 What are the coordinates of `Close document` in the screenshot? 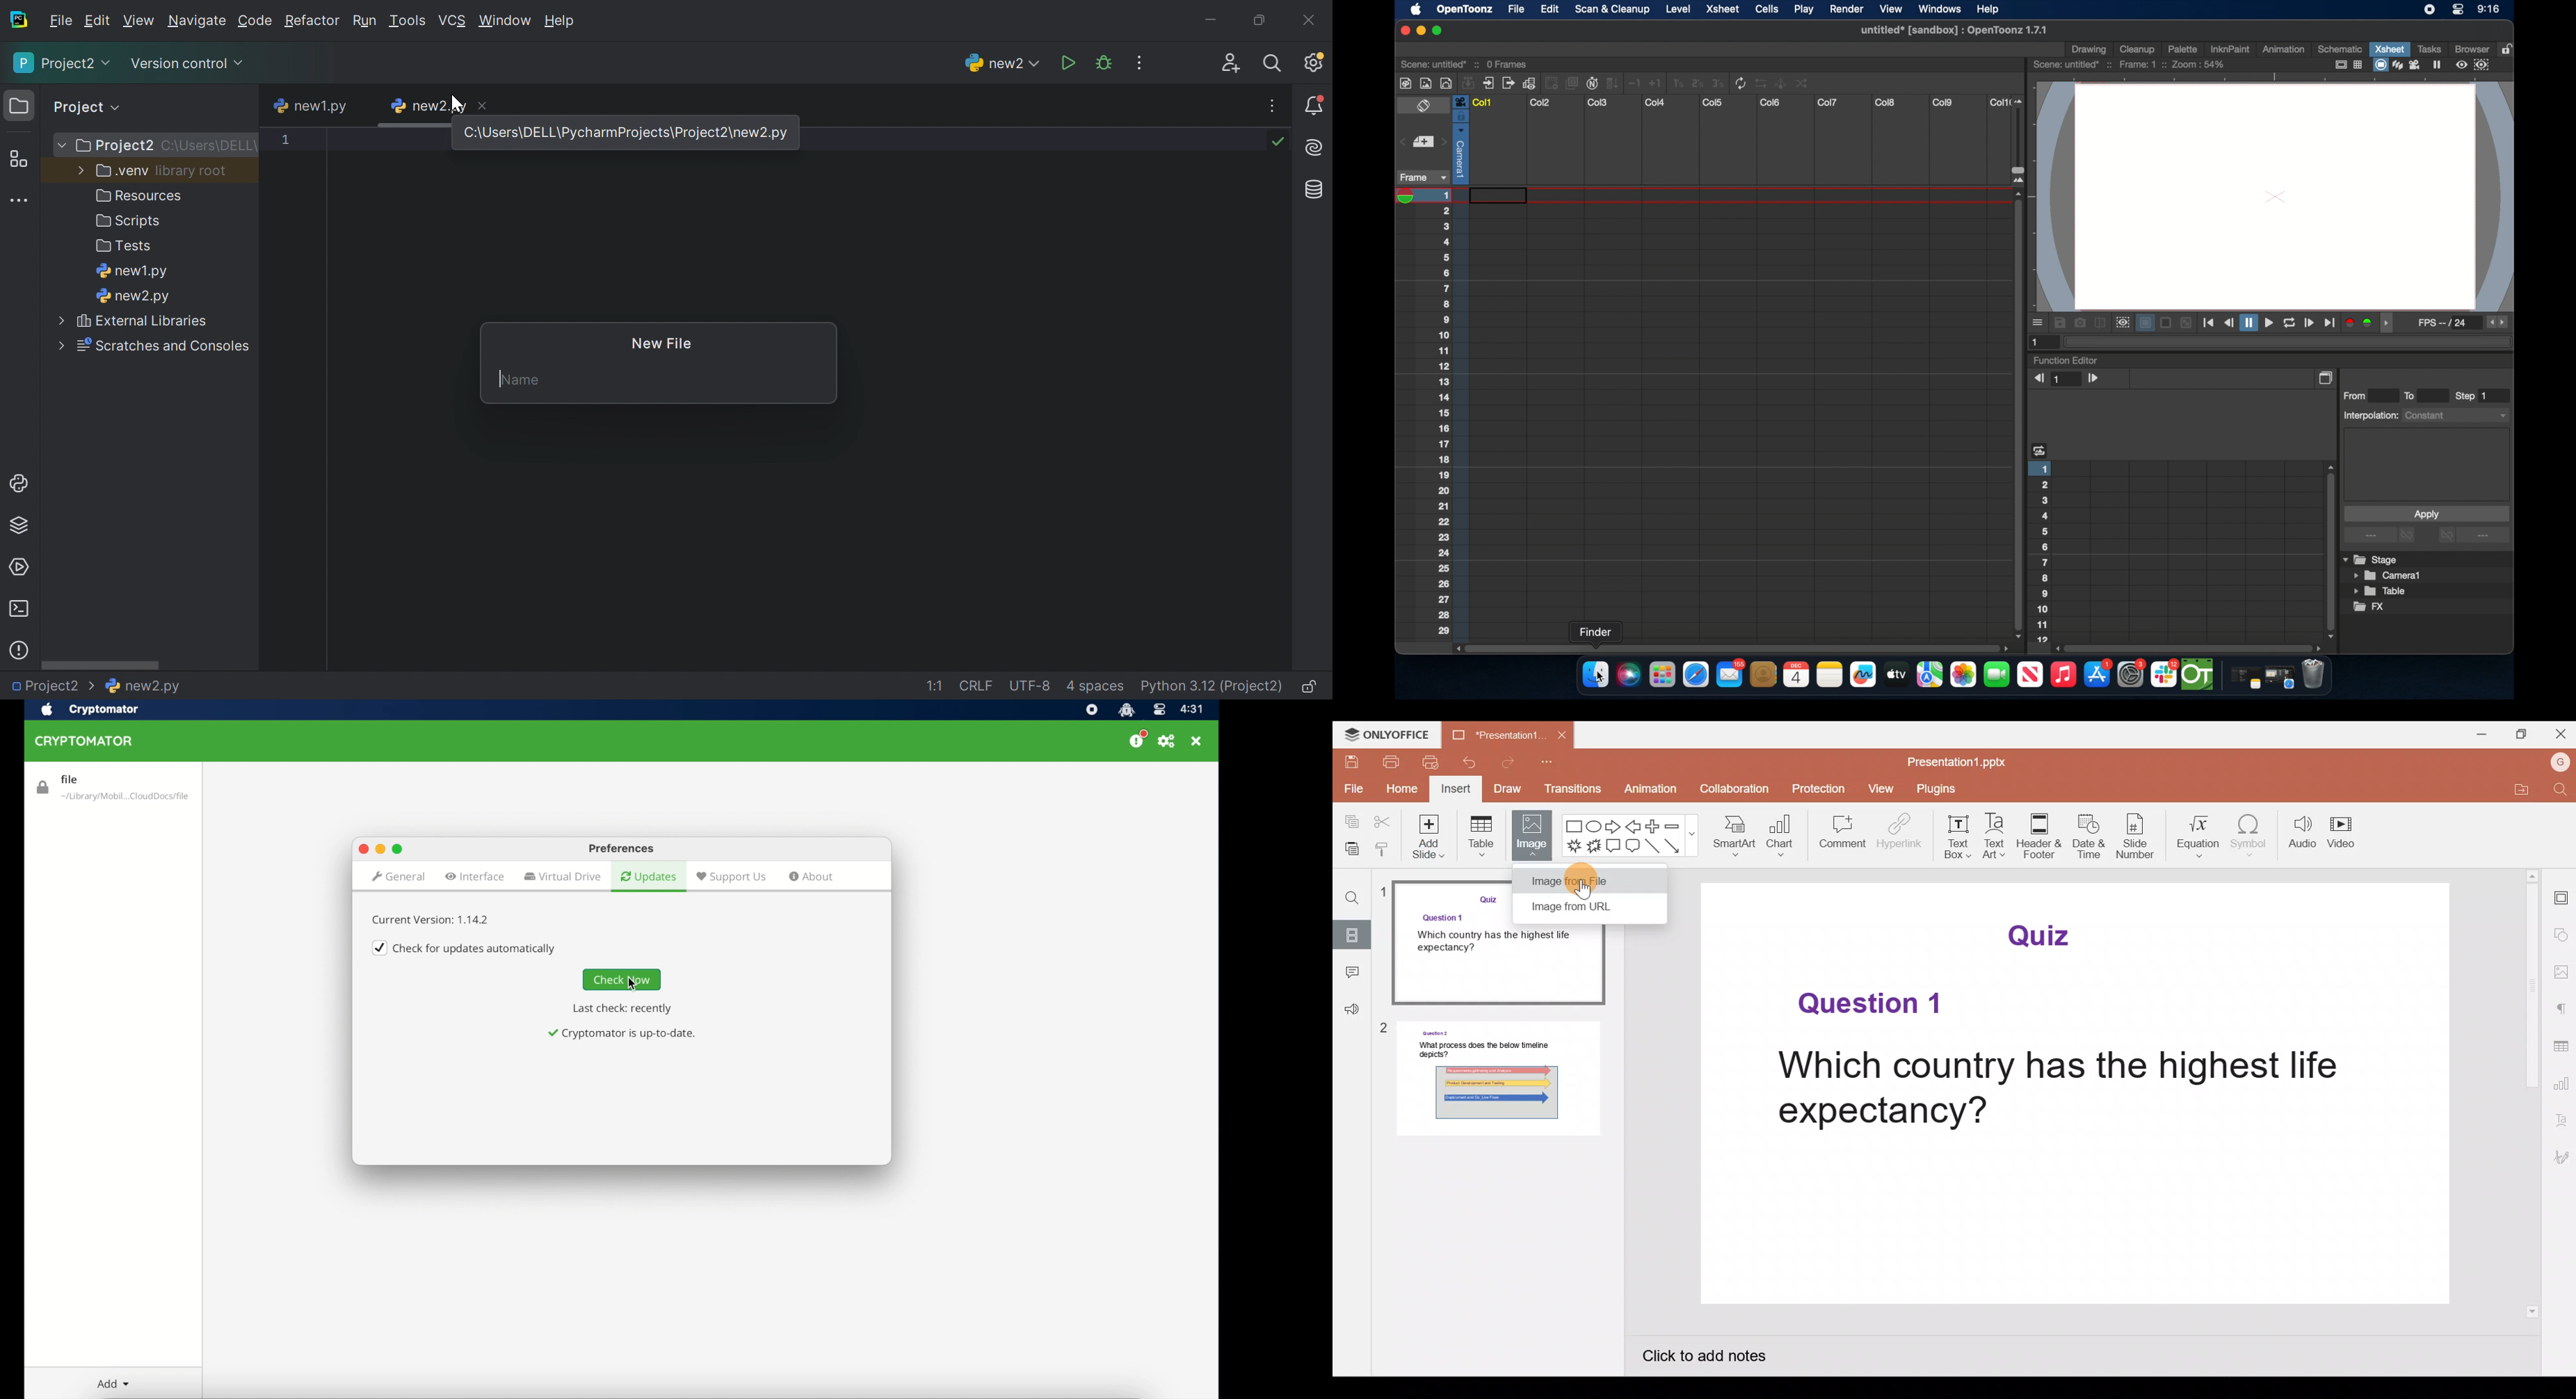 It's located at (1561, 737).